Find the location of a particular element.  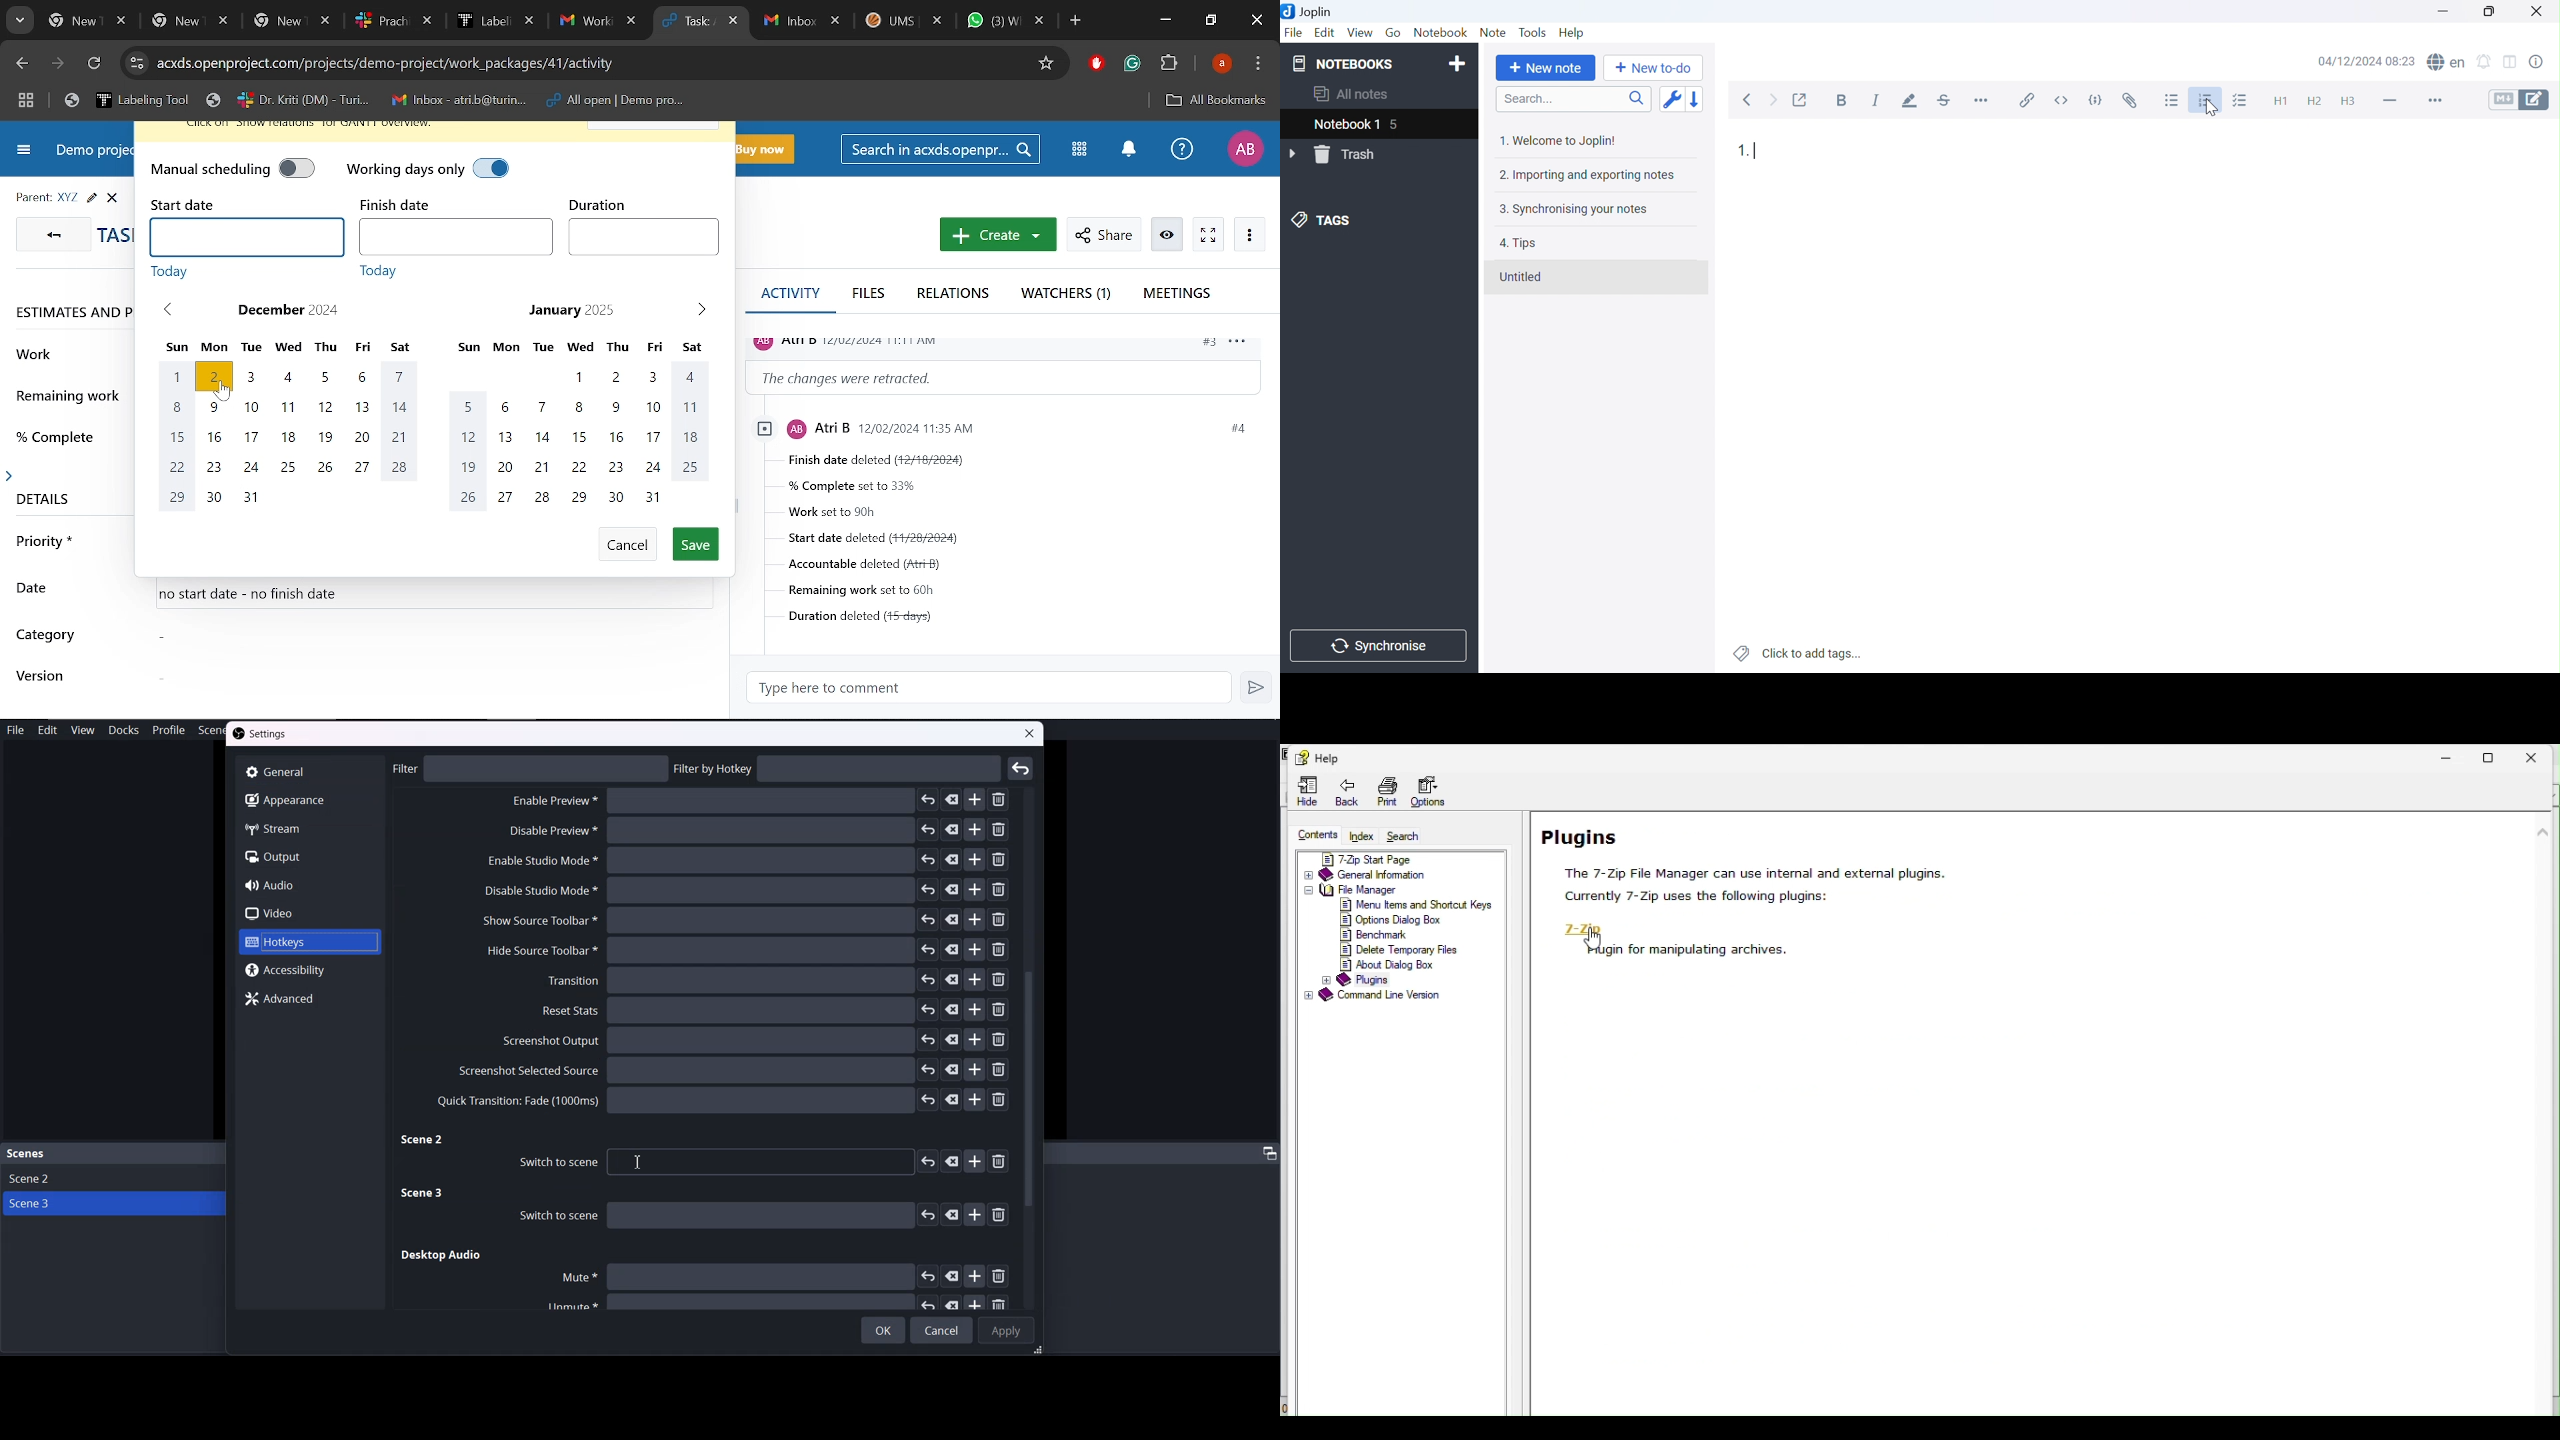

Edit is located at coordinates (47, 730).